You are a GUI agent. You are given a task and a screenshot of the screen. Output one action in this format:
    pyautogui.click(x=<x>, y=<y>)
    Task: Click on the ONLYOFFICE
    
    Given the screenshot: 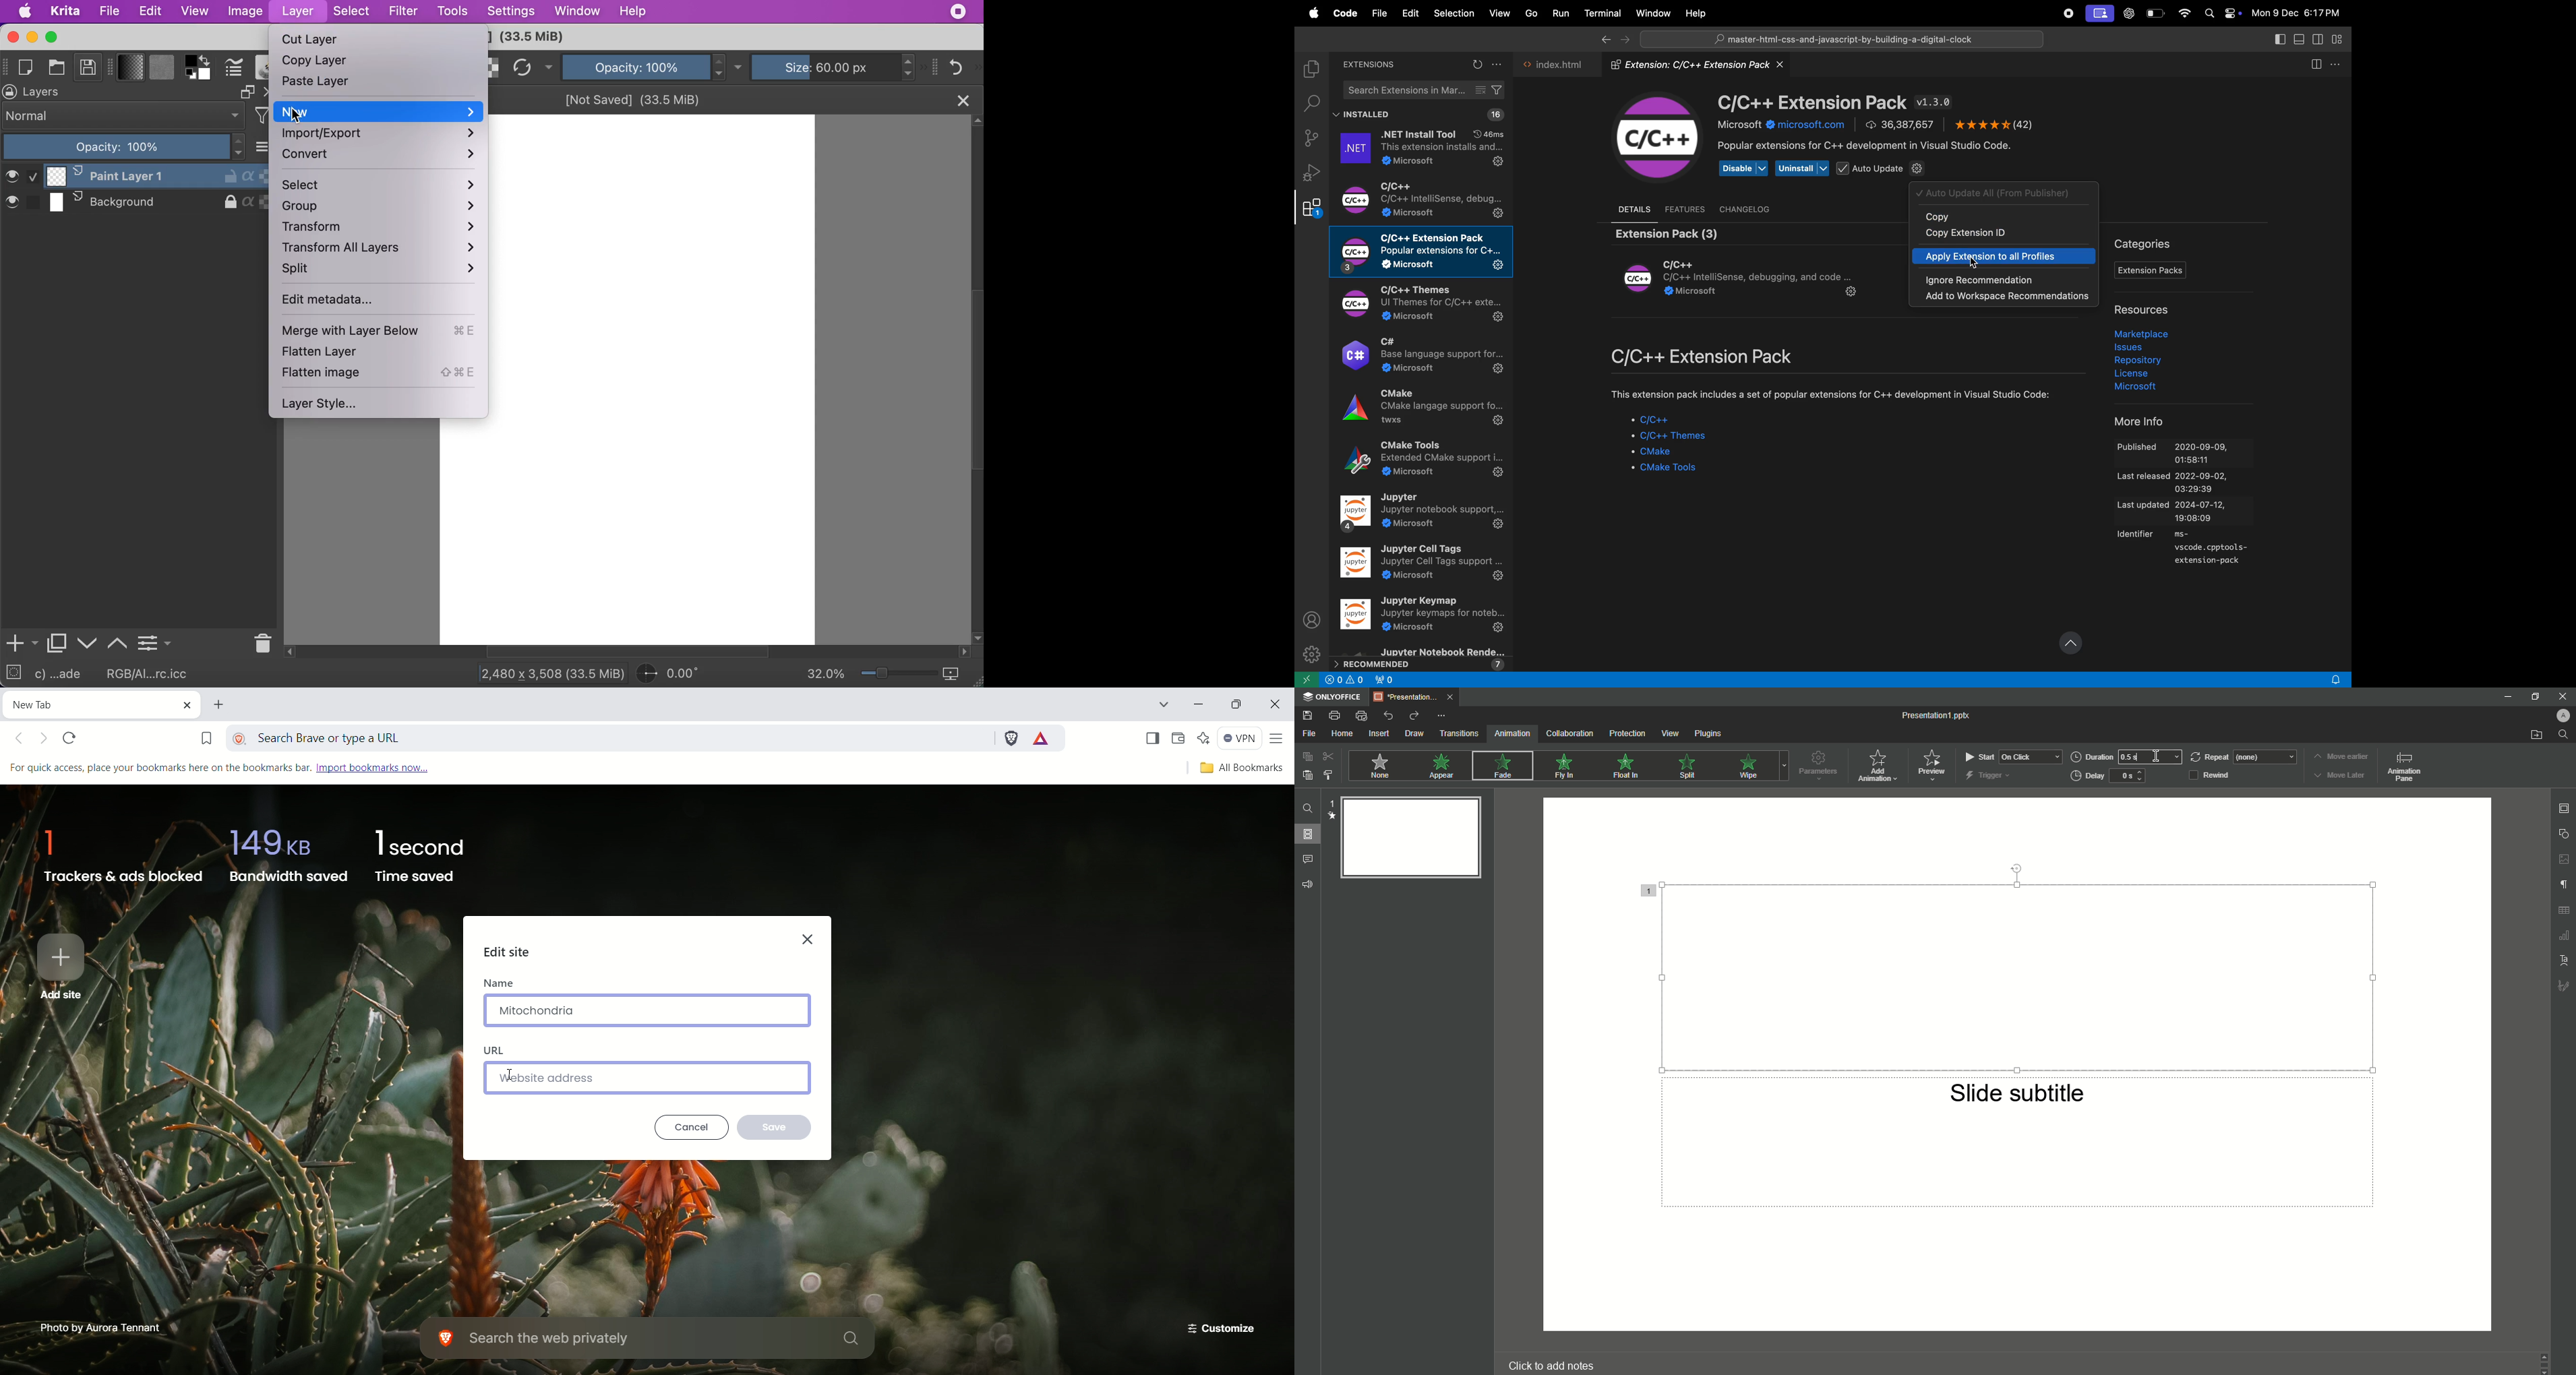 What is the action you would take?
    pyautogui.click(x=1334, y=697)
    